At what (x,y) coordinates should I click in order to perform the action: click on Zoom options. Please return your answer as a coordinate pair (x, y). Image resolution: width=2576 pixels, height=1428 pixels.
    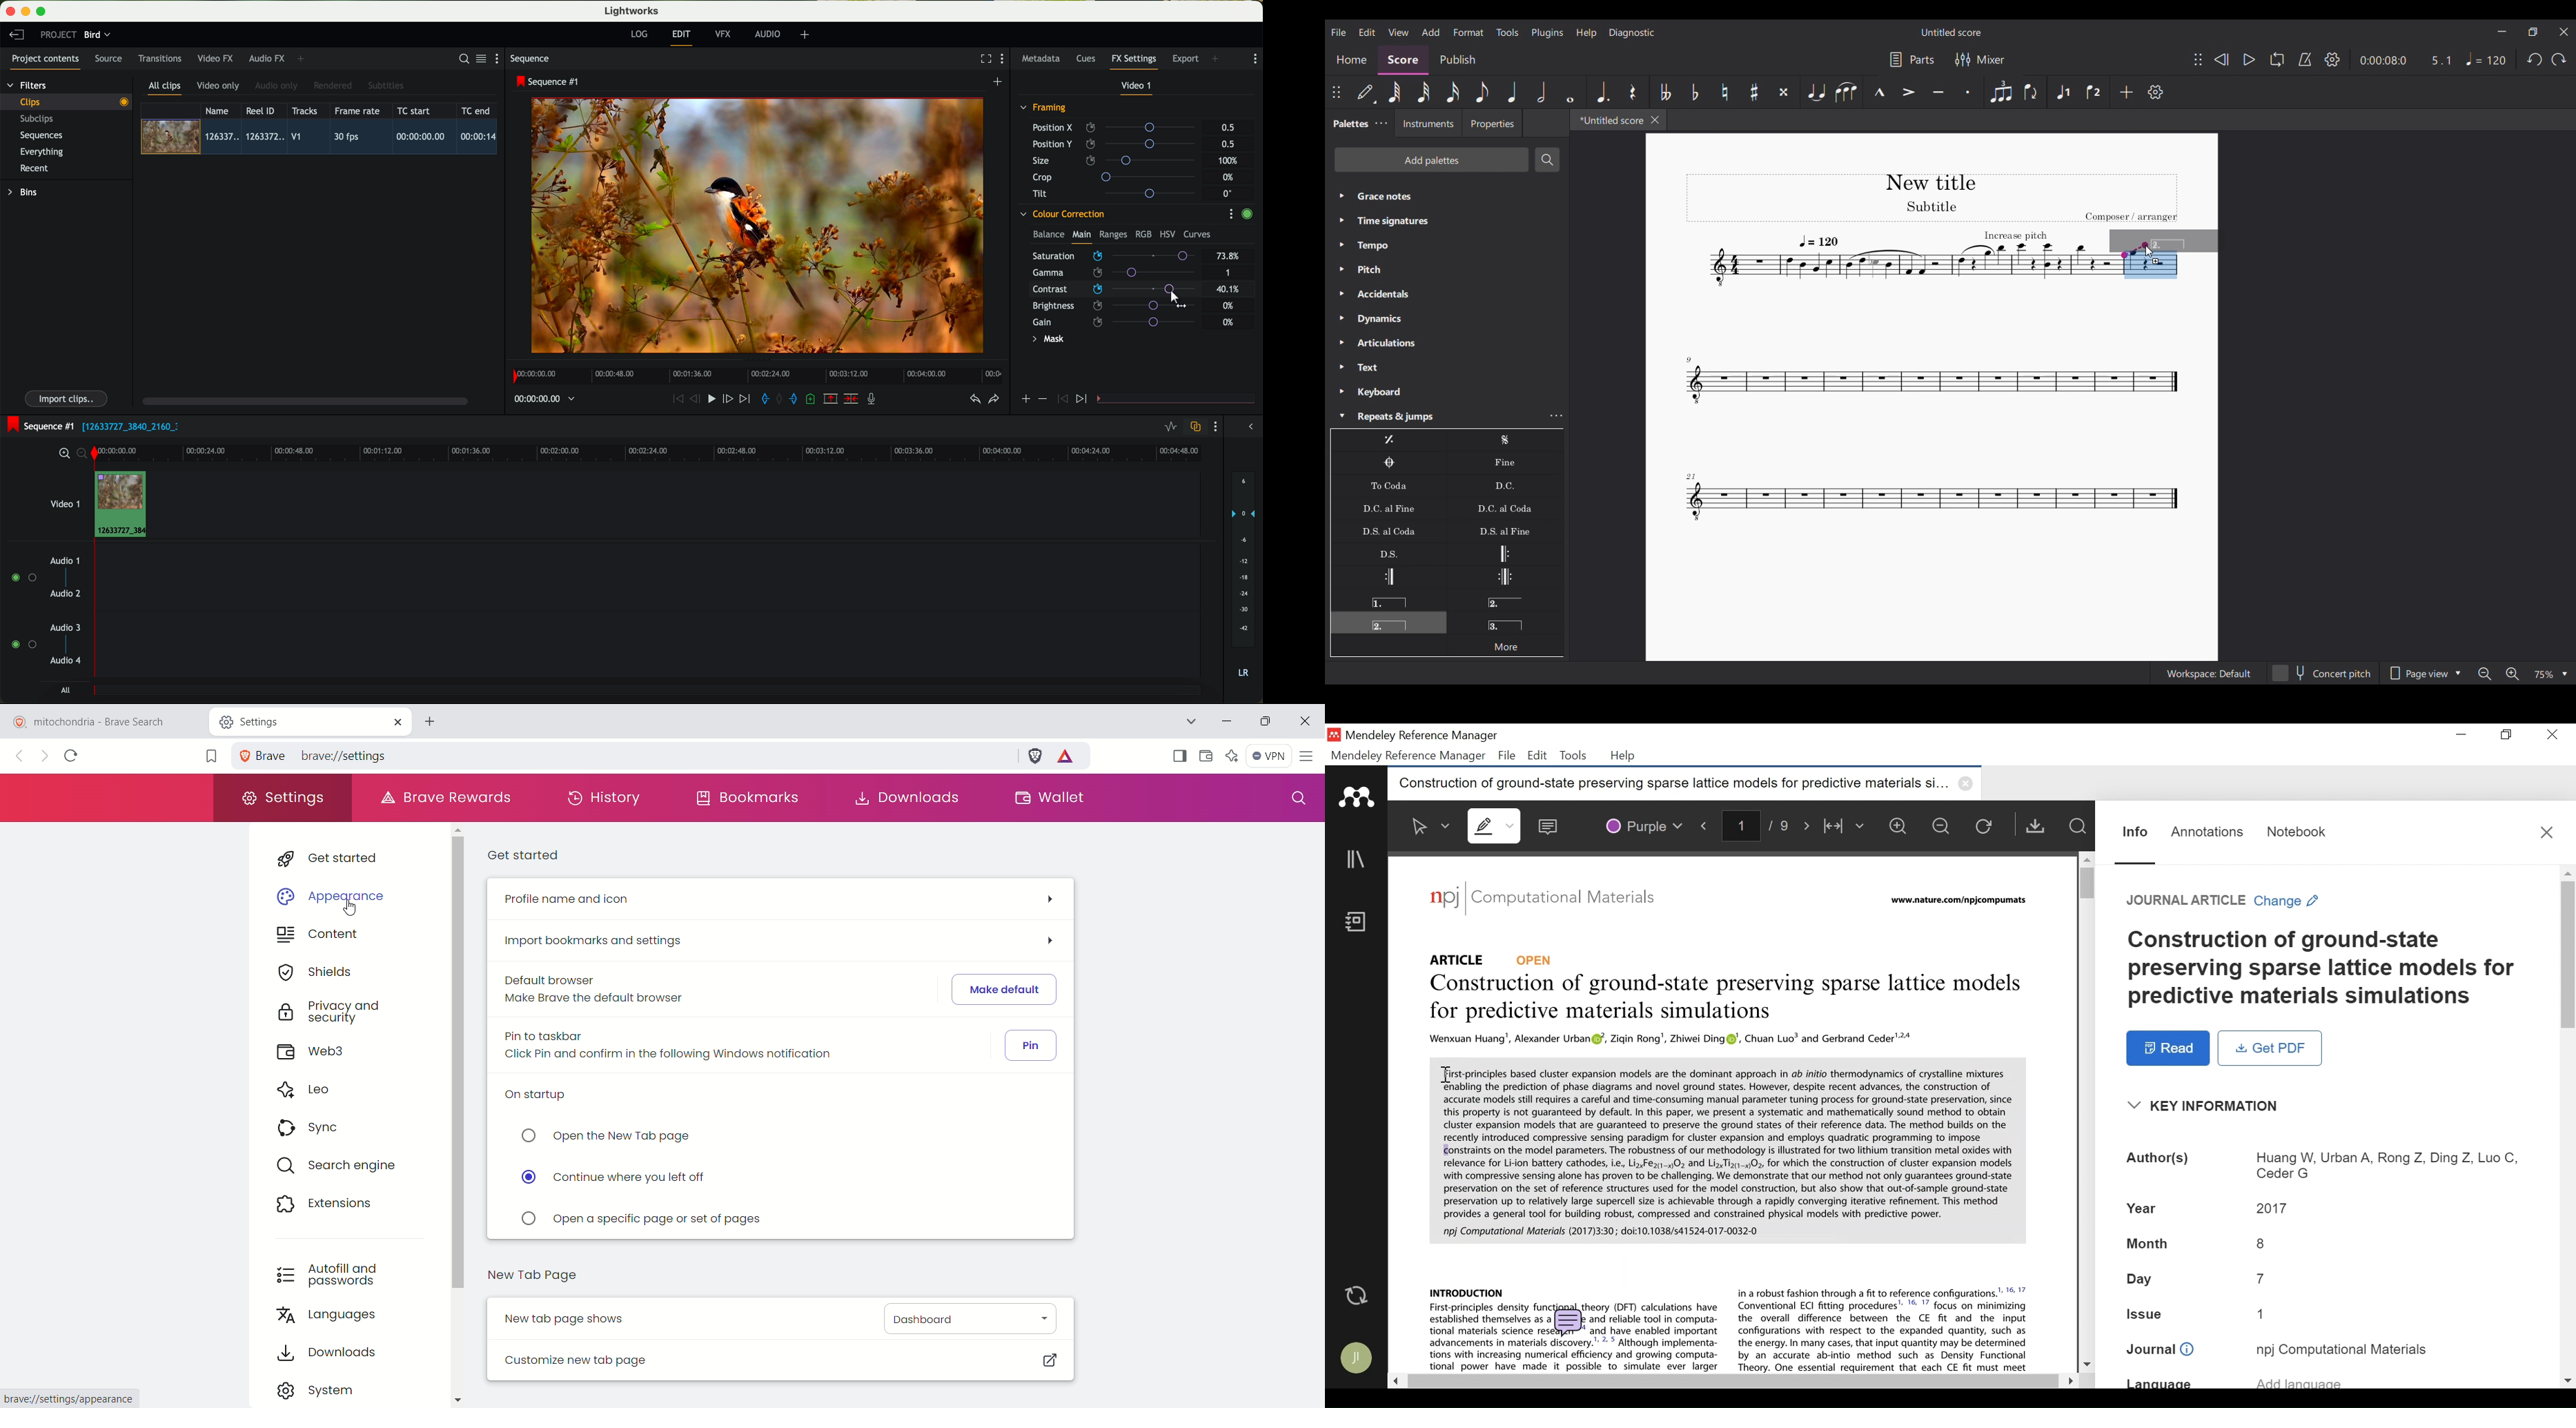
    Looking at the image, I should click on (2550, 675).